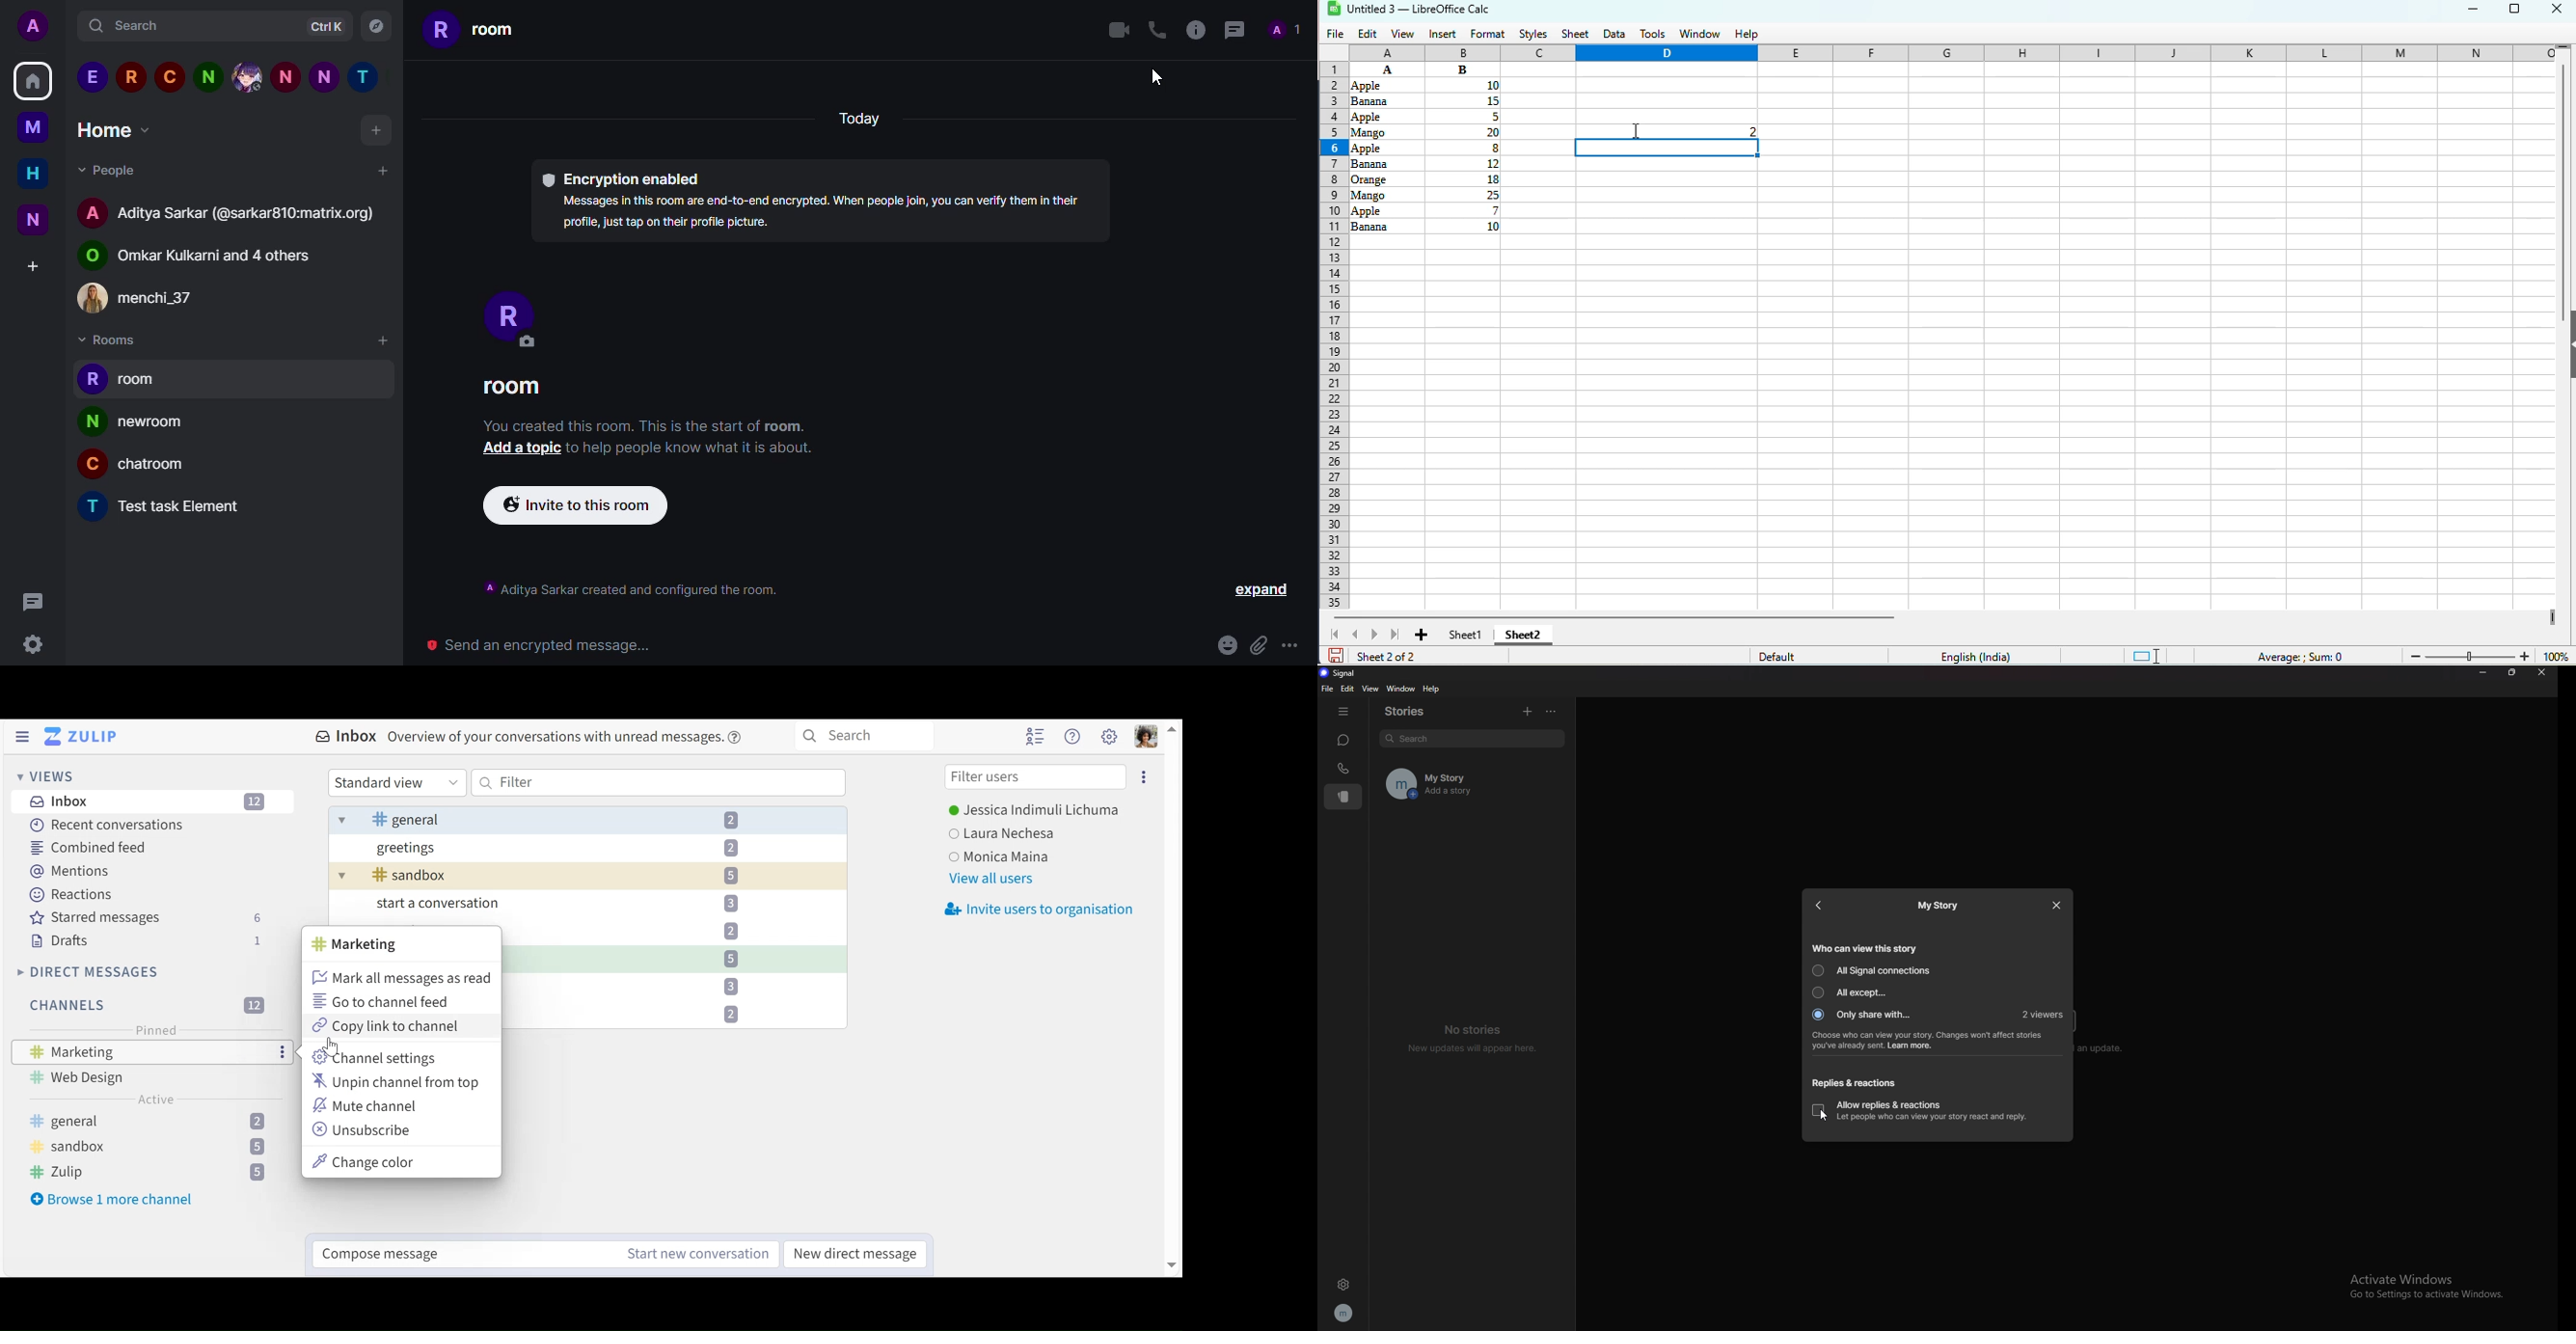 The image size is (2576, 1344). What do you see at coordinates (1376, 634) in the screenshot?
I see `scroll to next sheet` at bounding box center [1376, 634].